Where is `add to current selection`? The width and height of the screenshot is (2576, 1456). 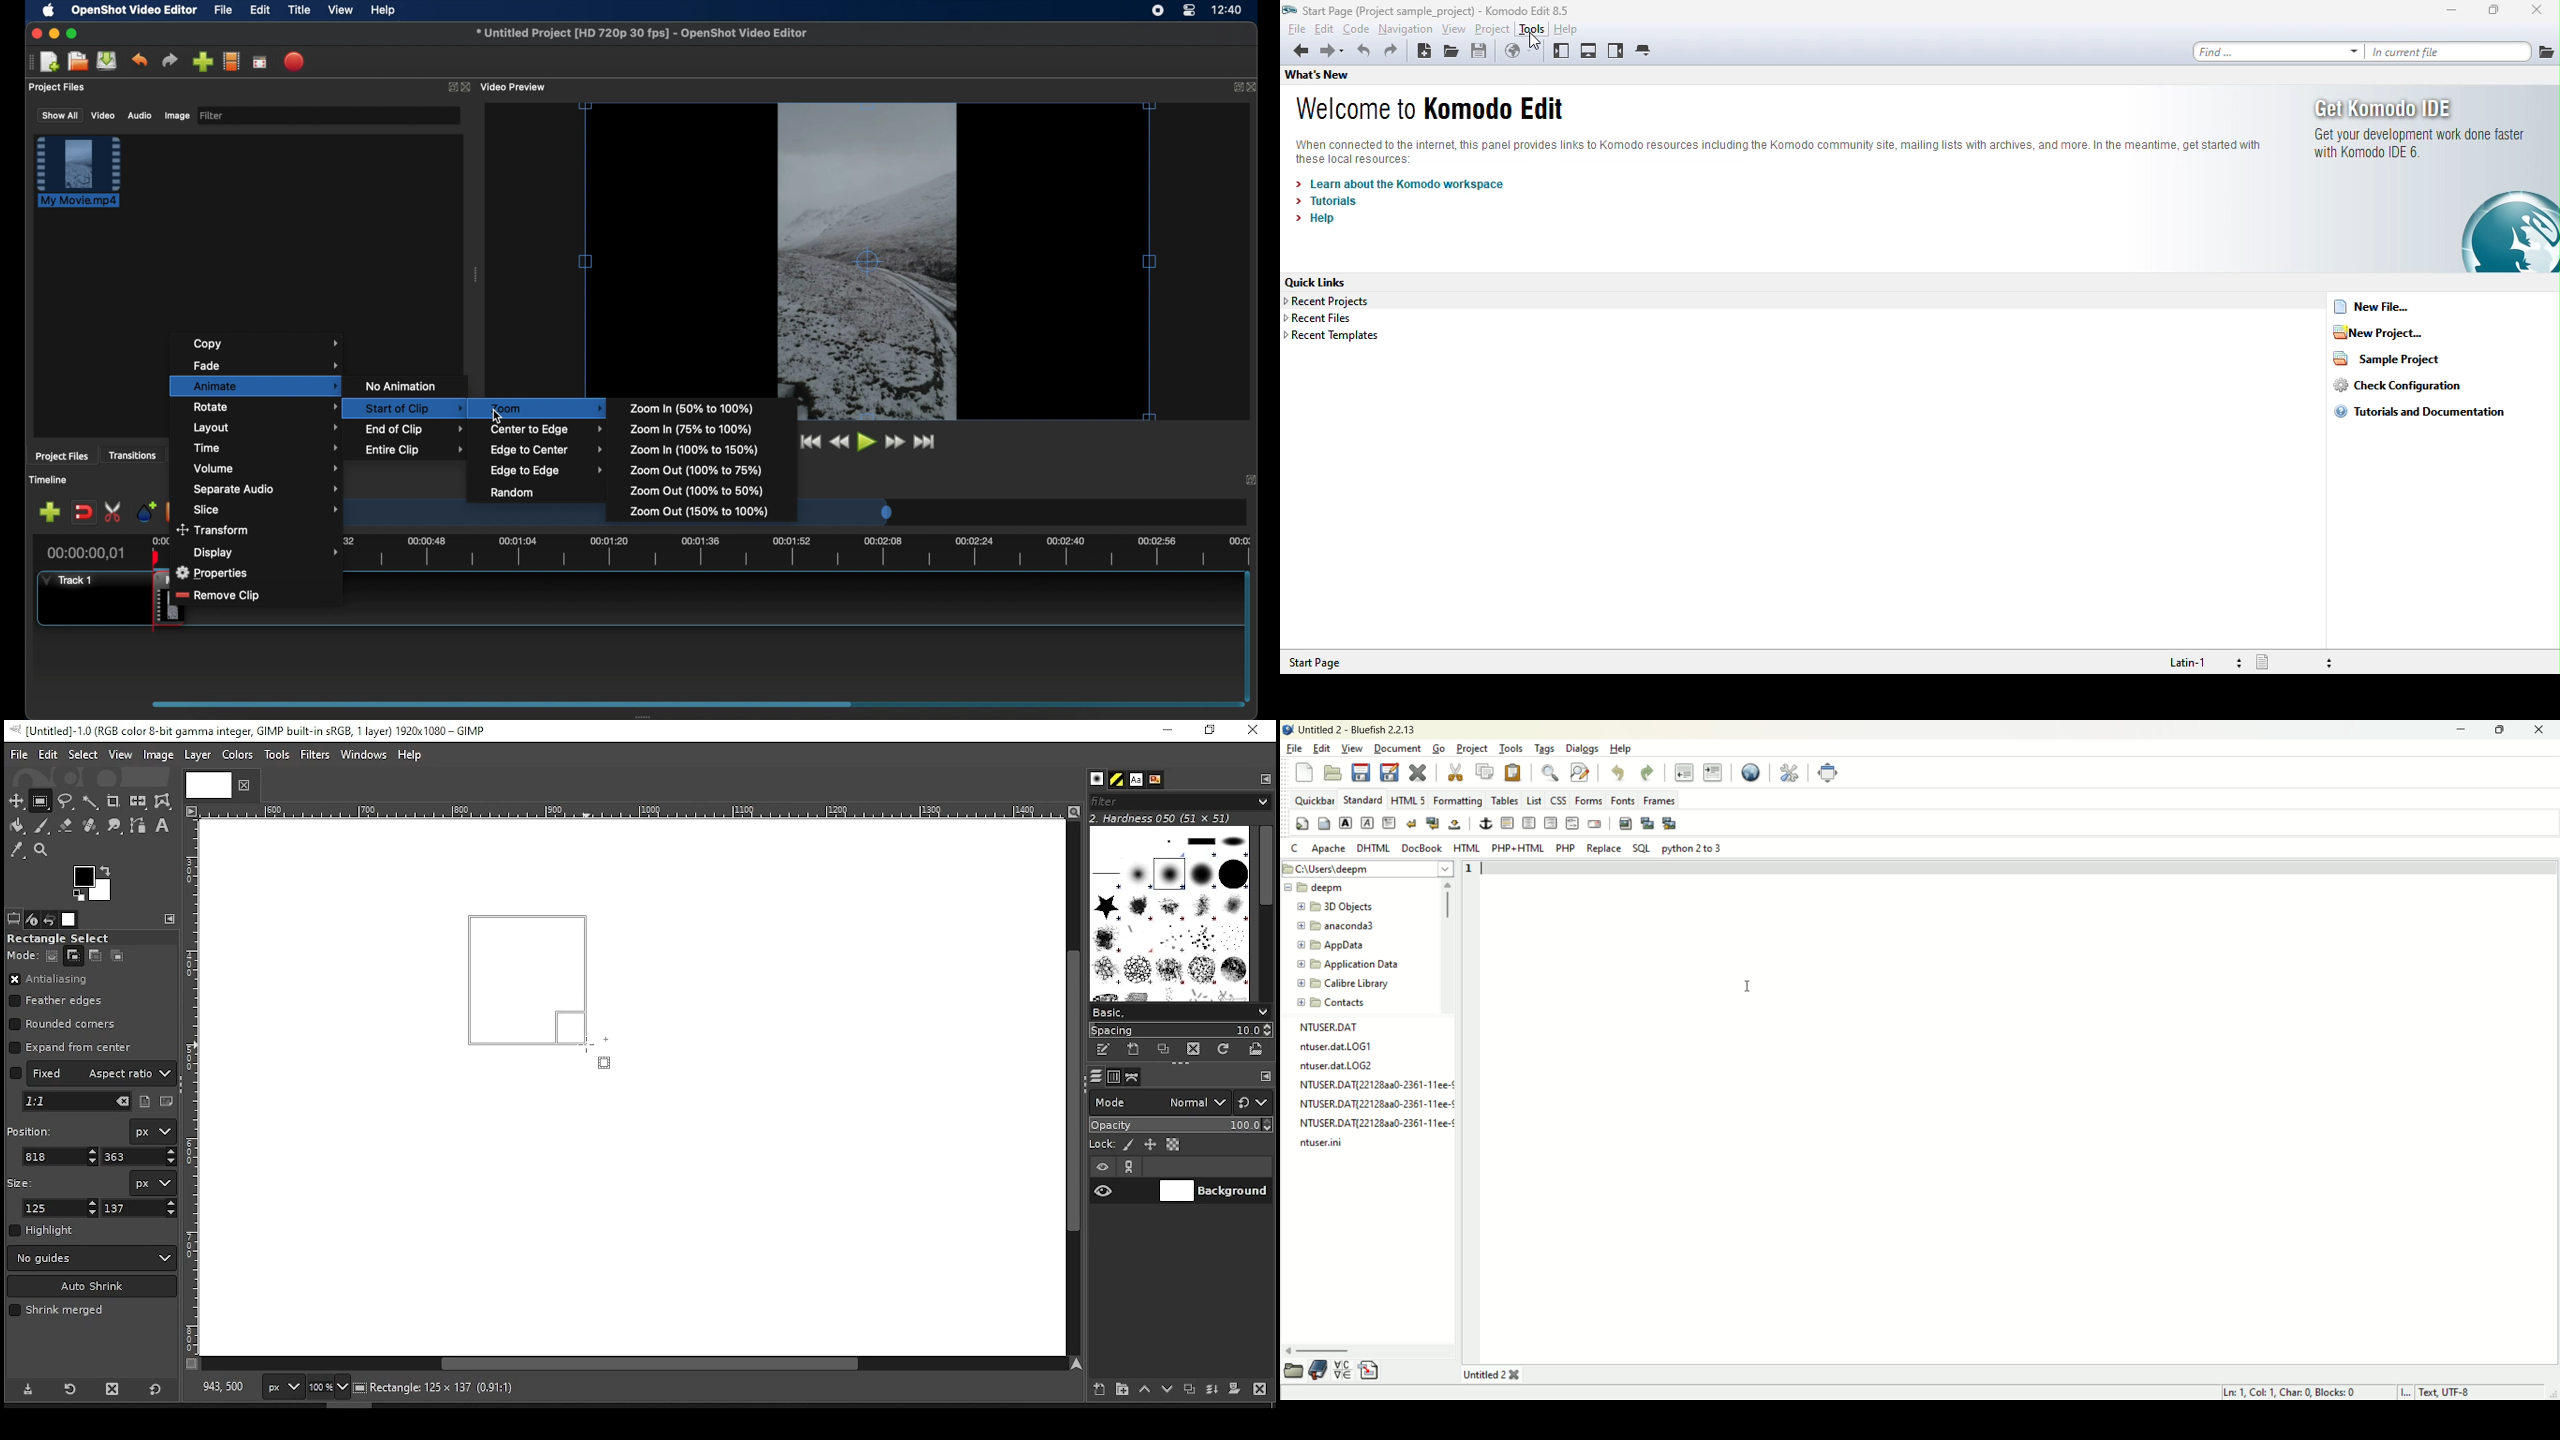 add to current selection is located at coordinates (74, 956).